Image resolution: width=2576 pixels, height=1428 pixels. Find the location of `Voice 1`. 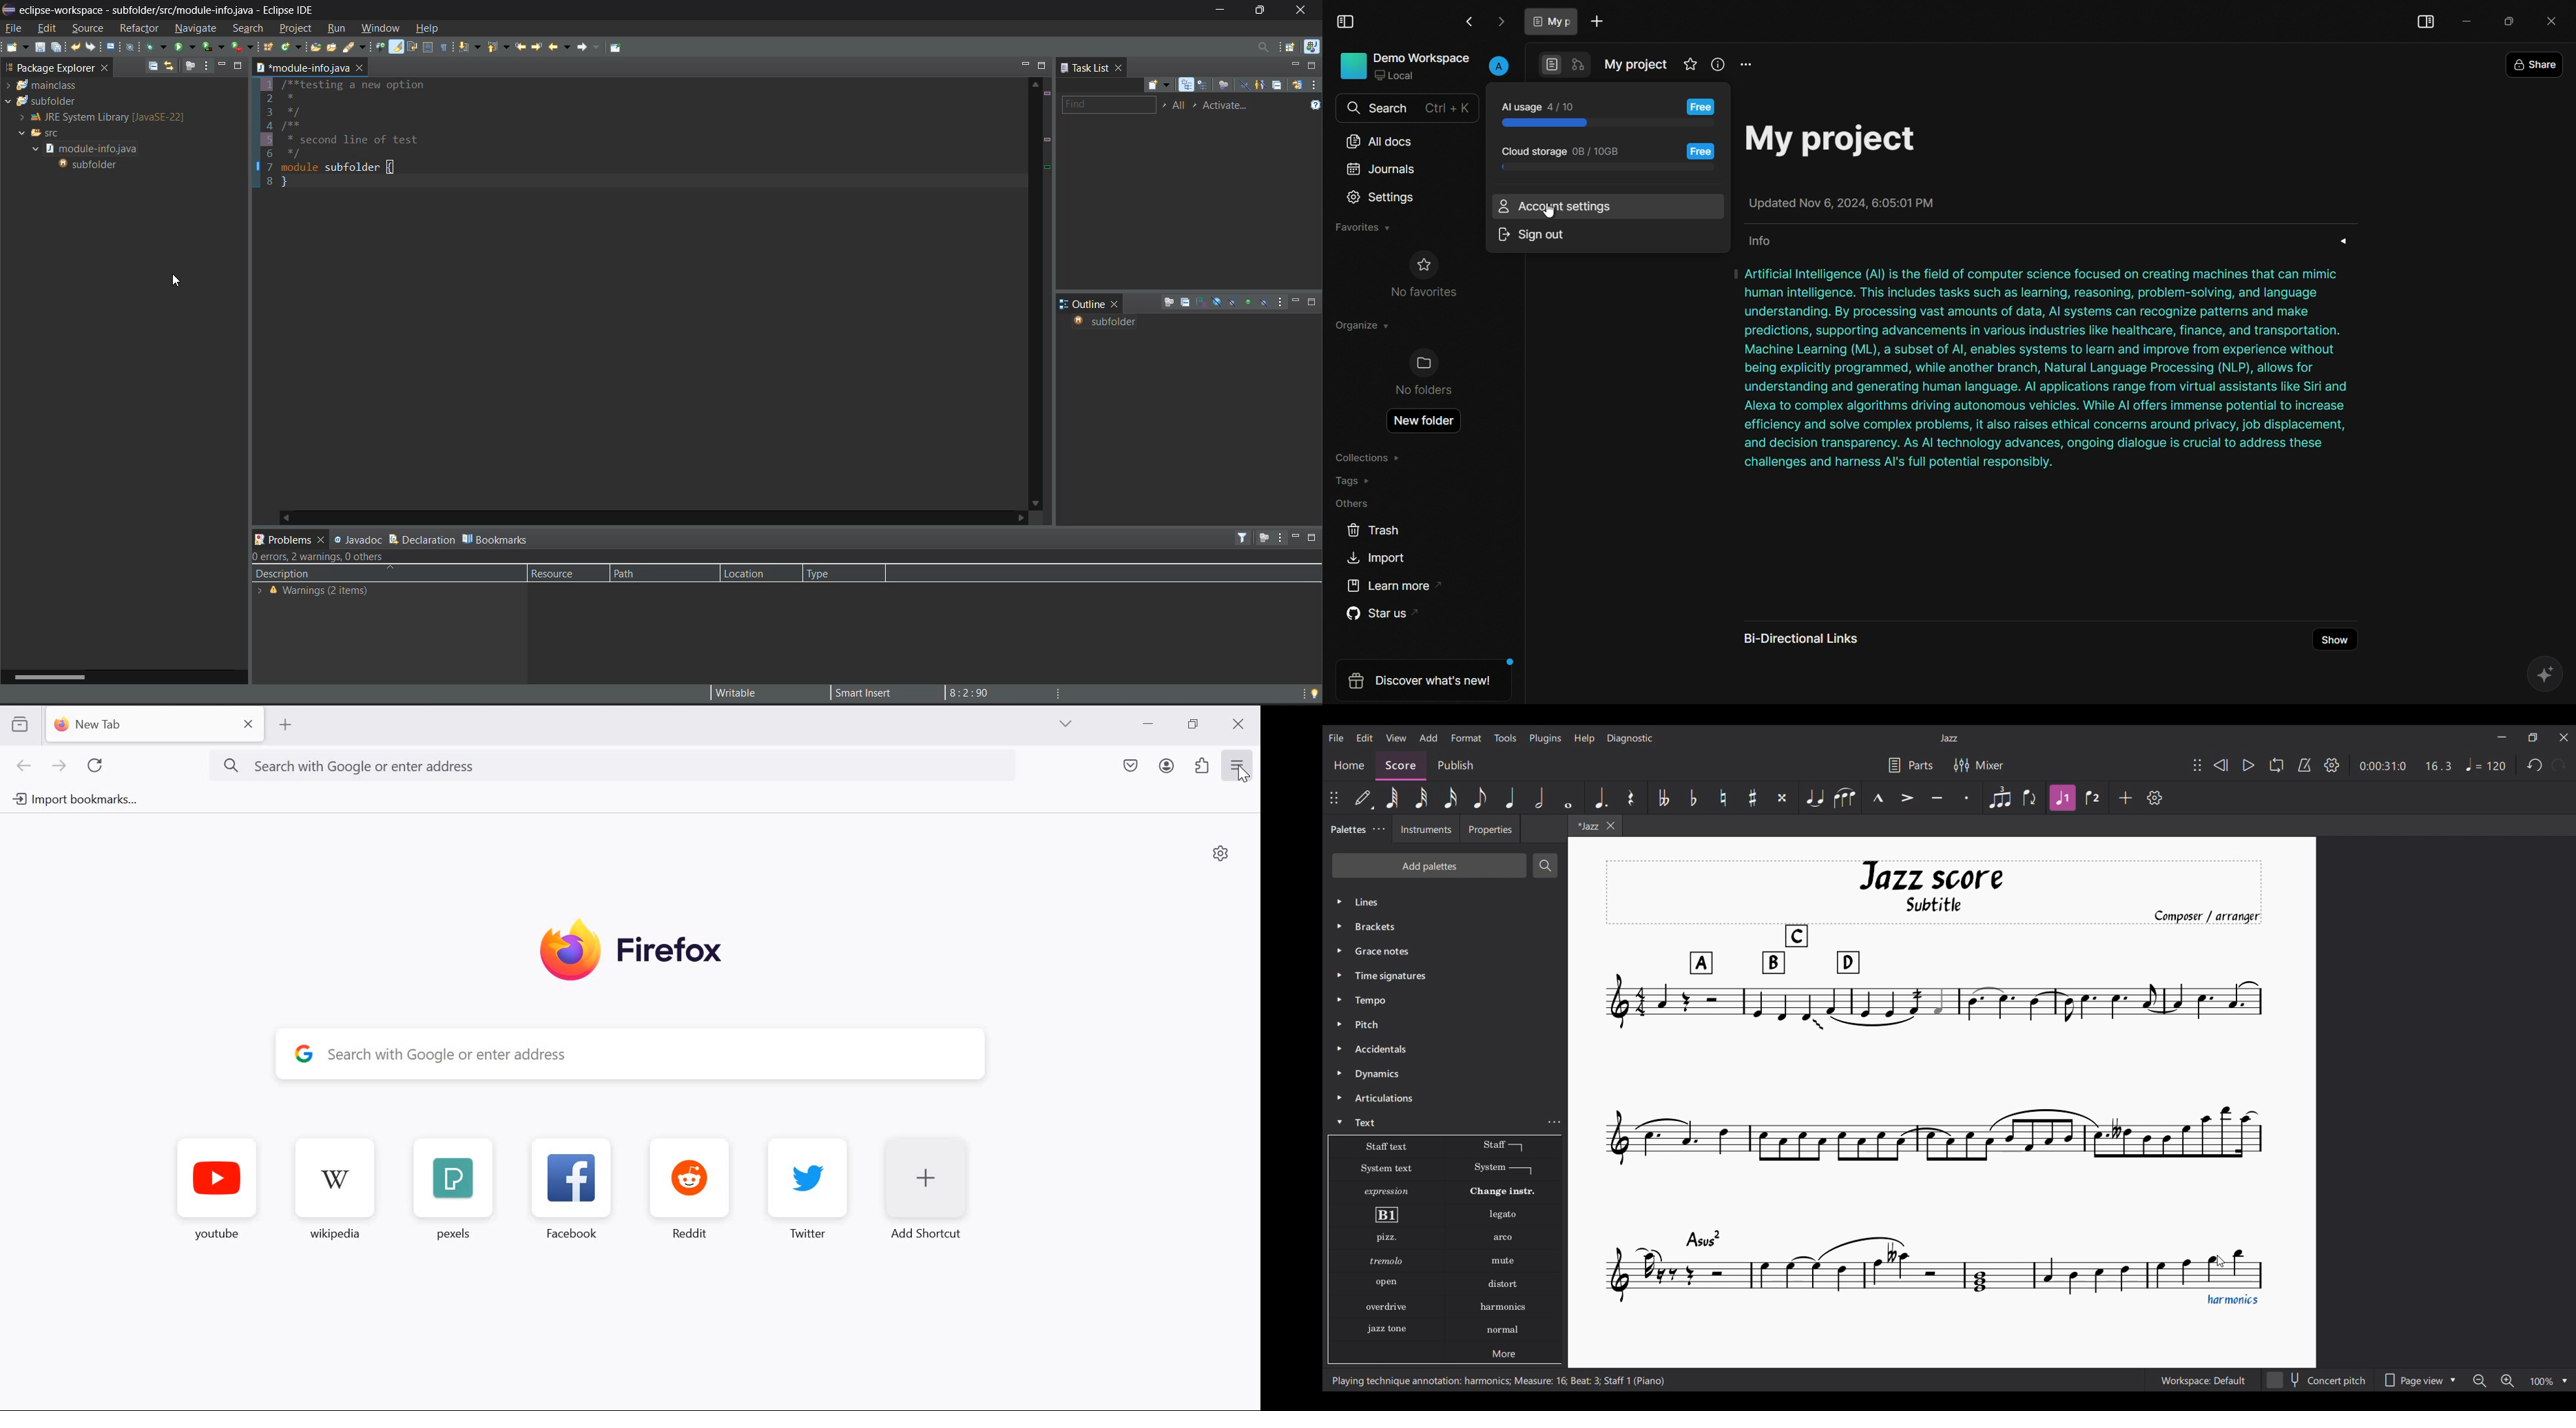

Voice 1 is located at coordinates (2030, 799).